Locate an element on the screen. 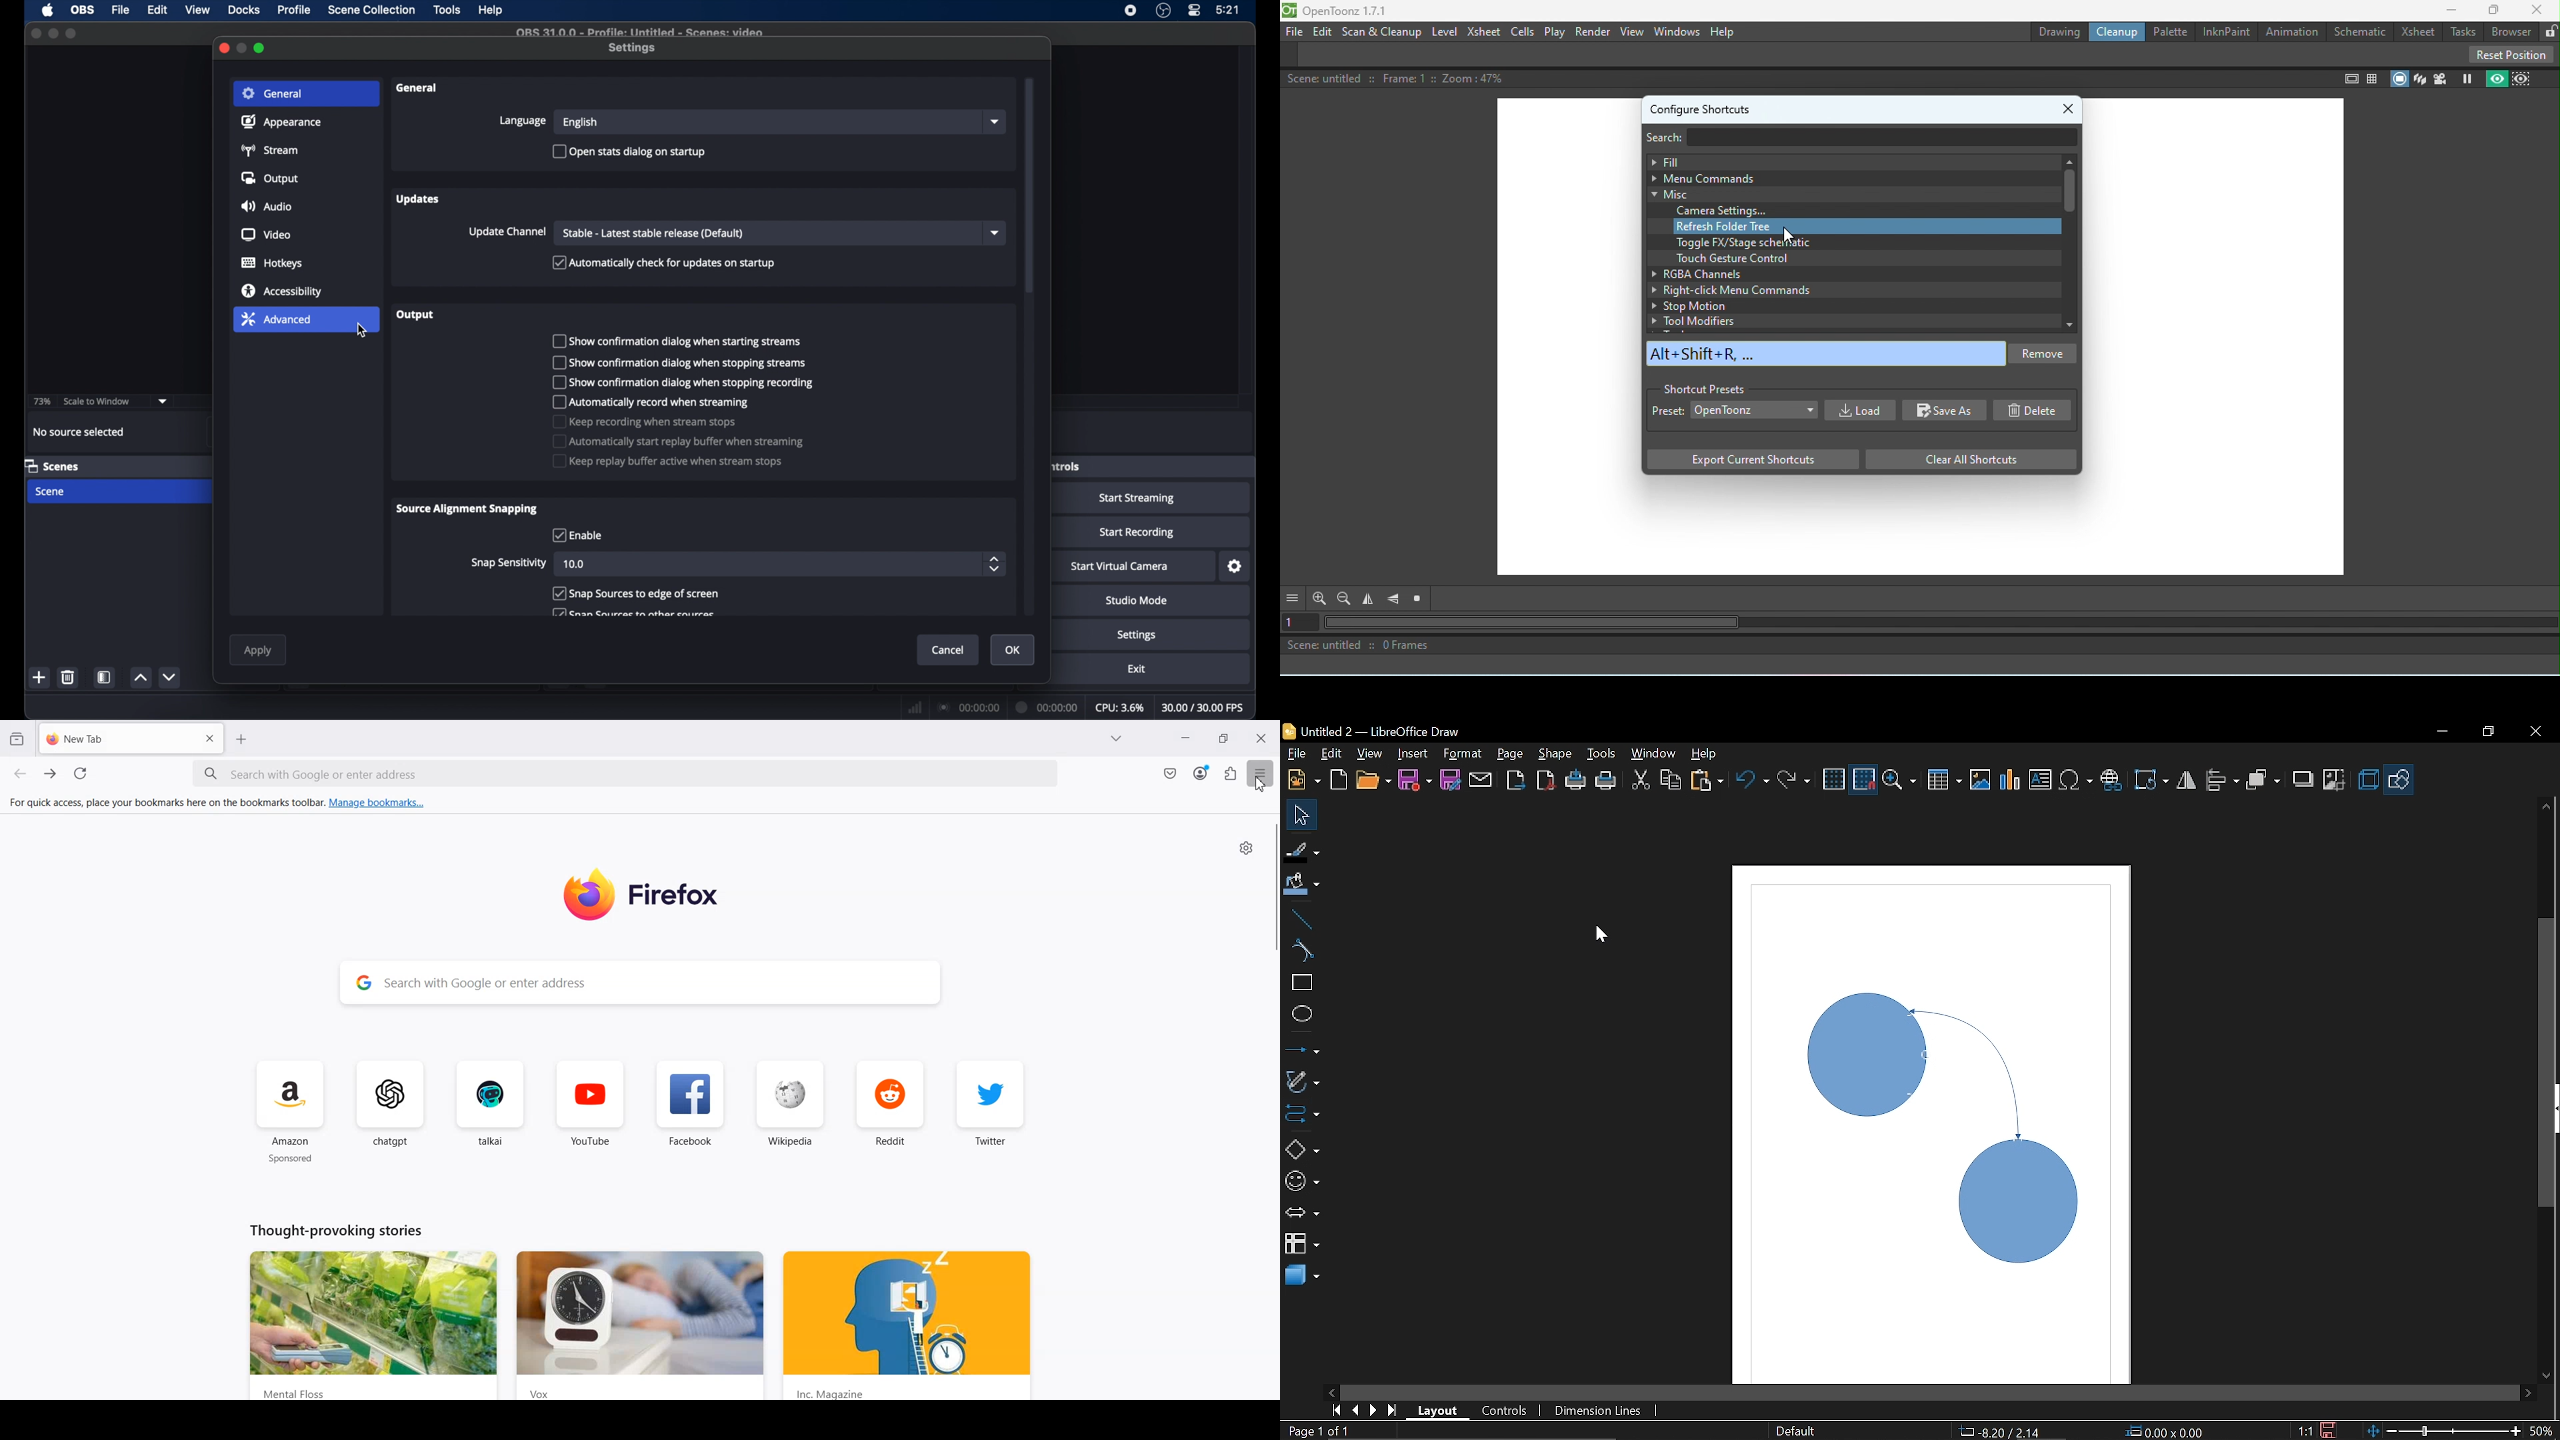 The width and height of the screenshot is (2576, 1456). Print directly is located at coordinates (1577, 780).